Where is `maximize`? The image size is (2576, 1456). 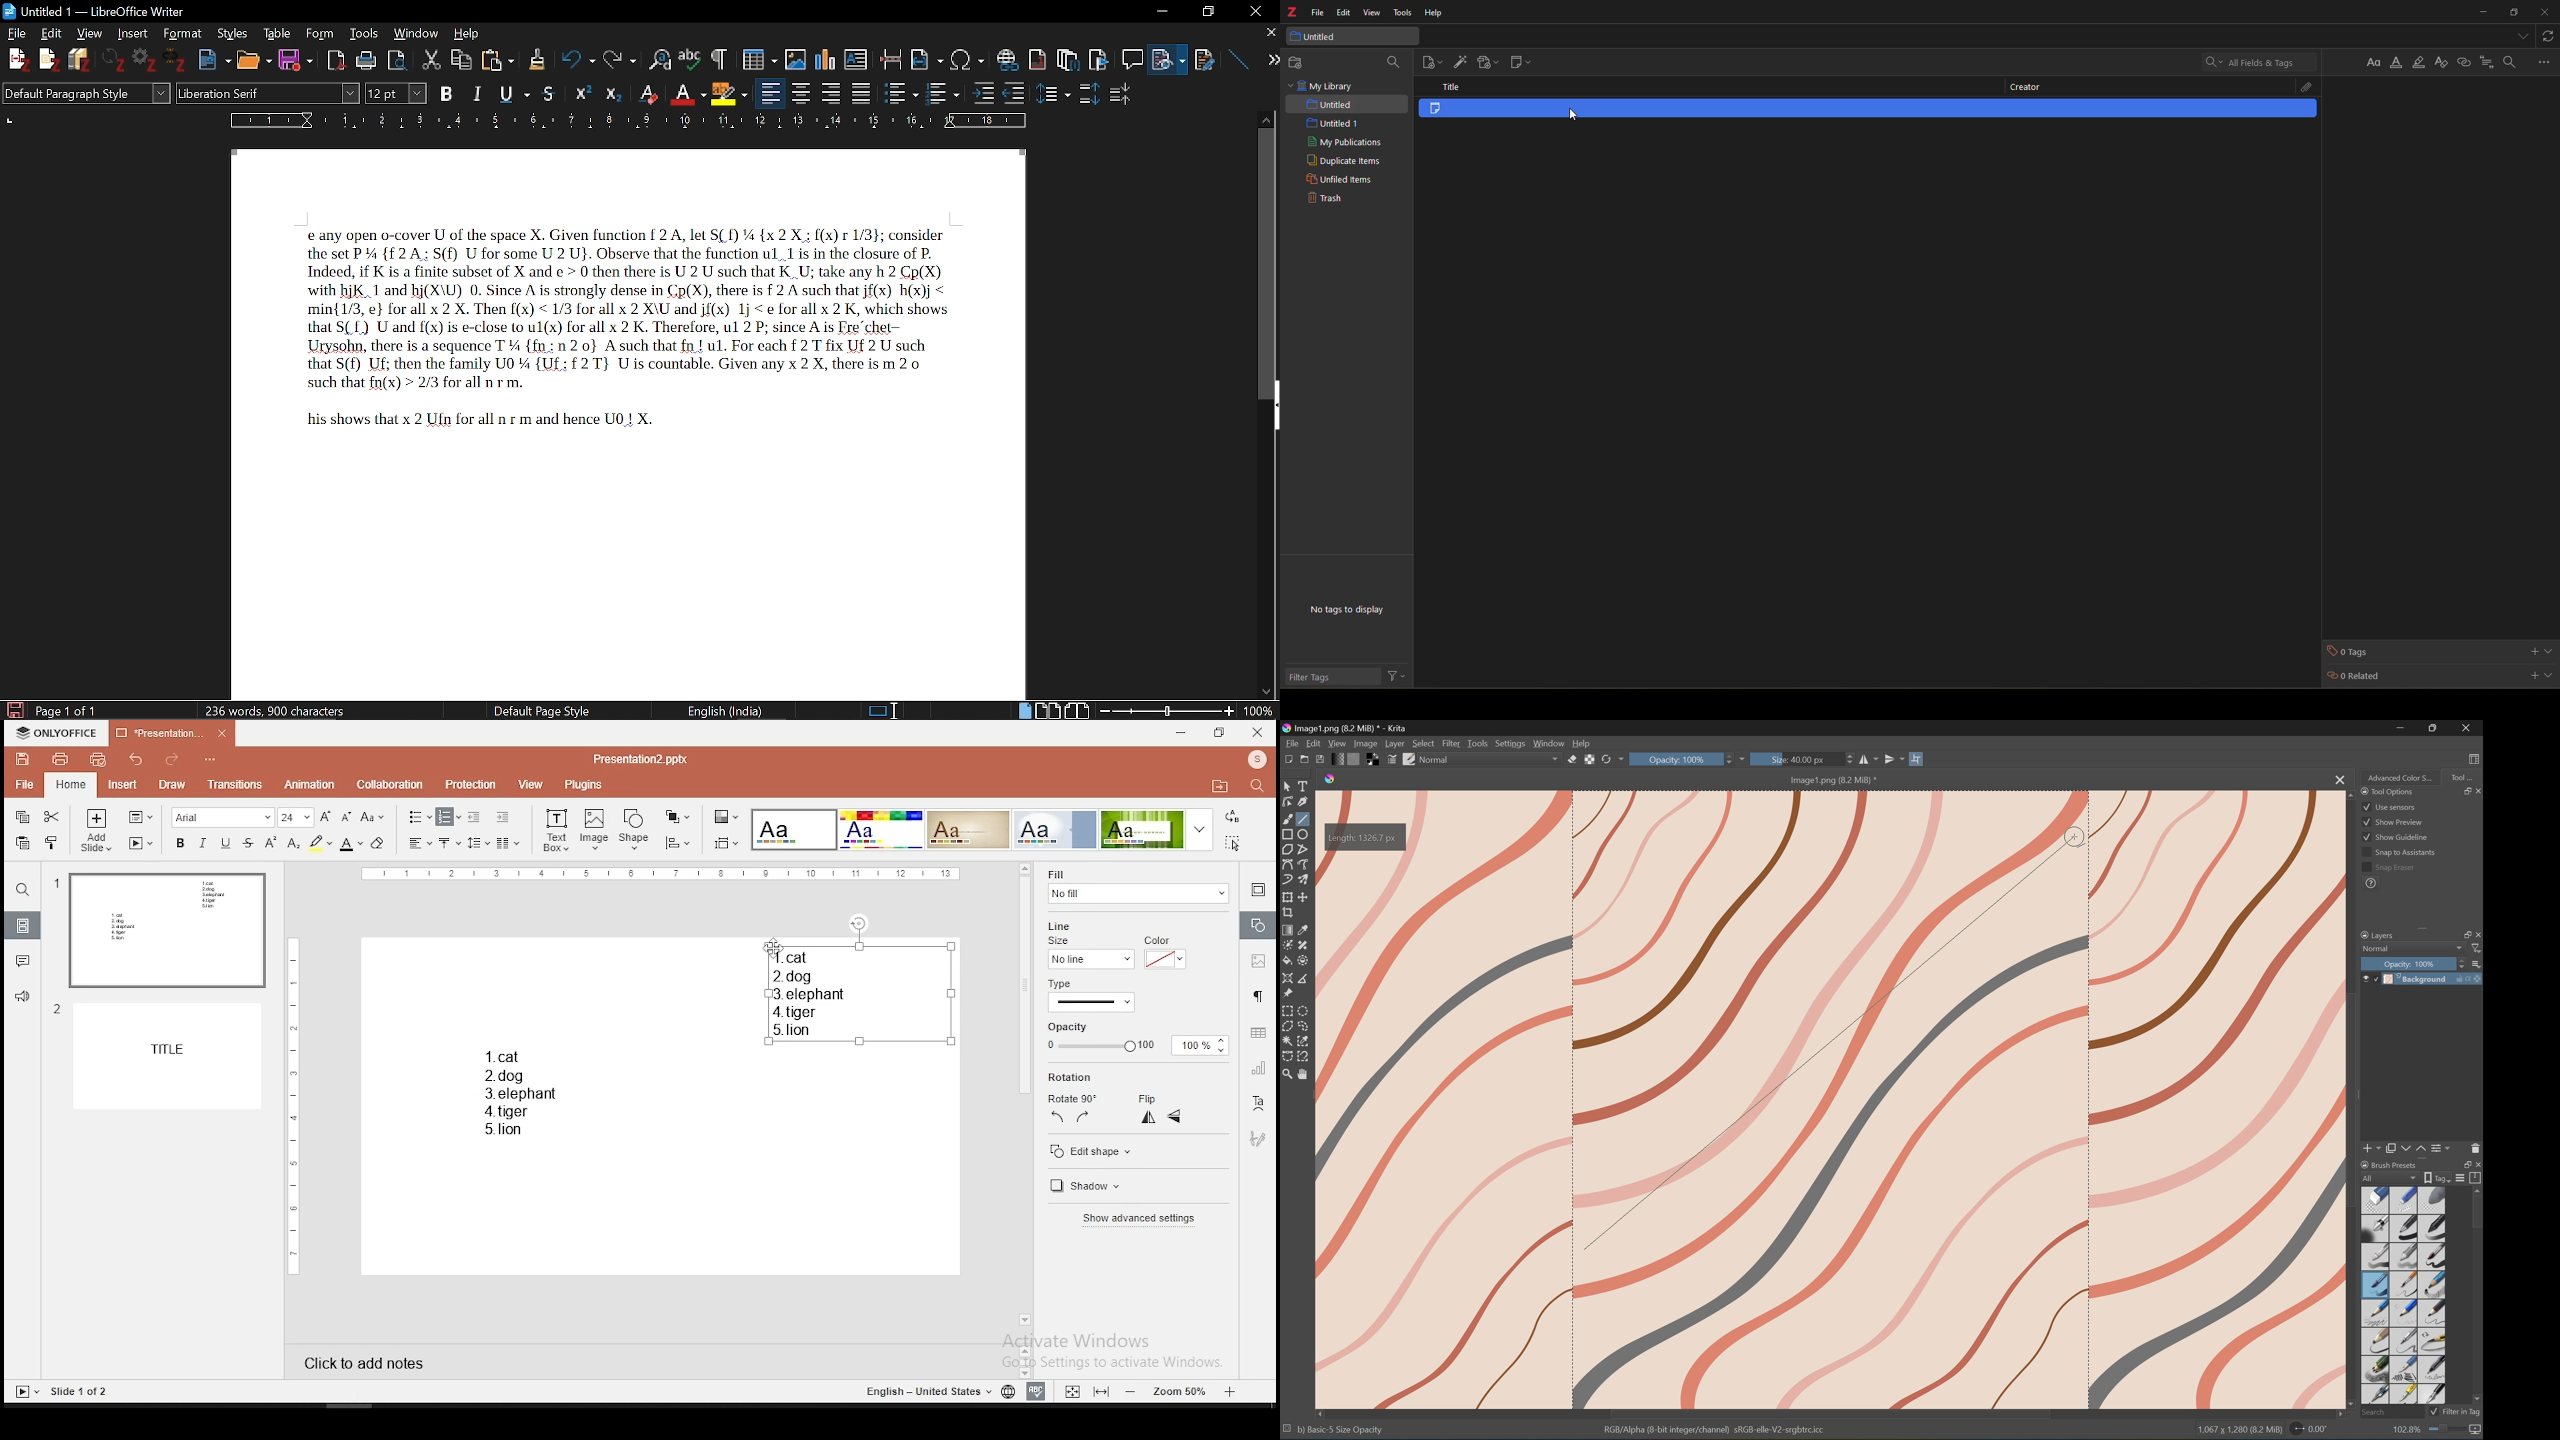
maximize is located at coordinates (2512, 13).